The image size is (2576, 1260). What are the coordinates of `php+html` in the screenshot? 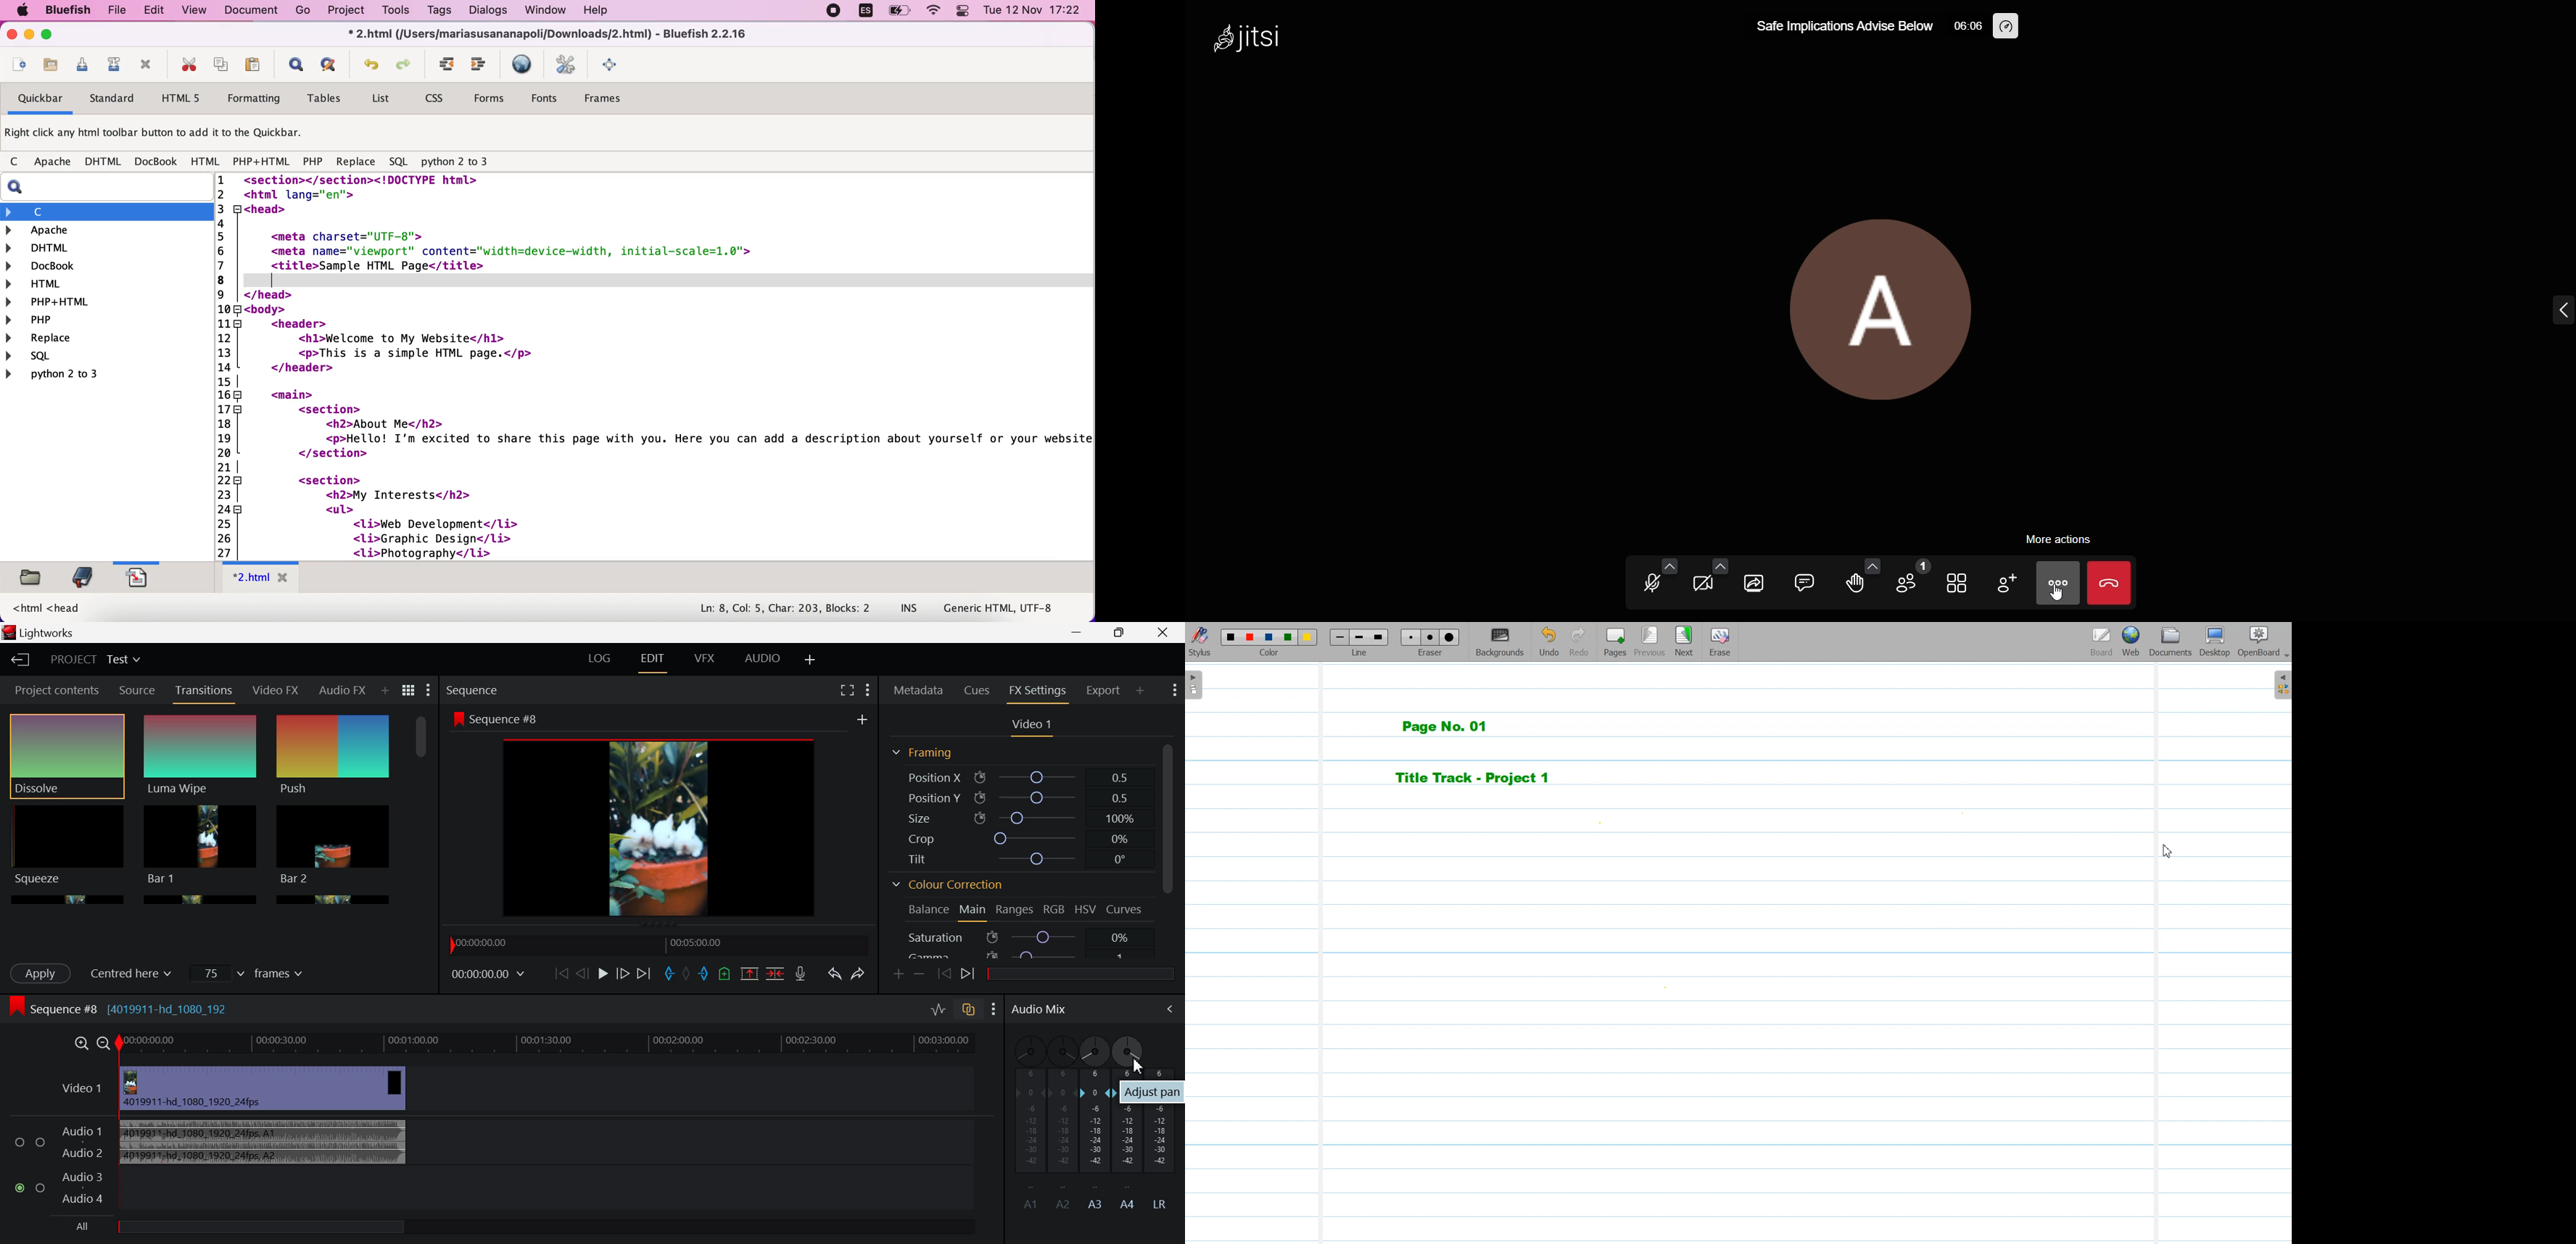 It's located at (263, 161).